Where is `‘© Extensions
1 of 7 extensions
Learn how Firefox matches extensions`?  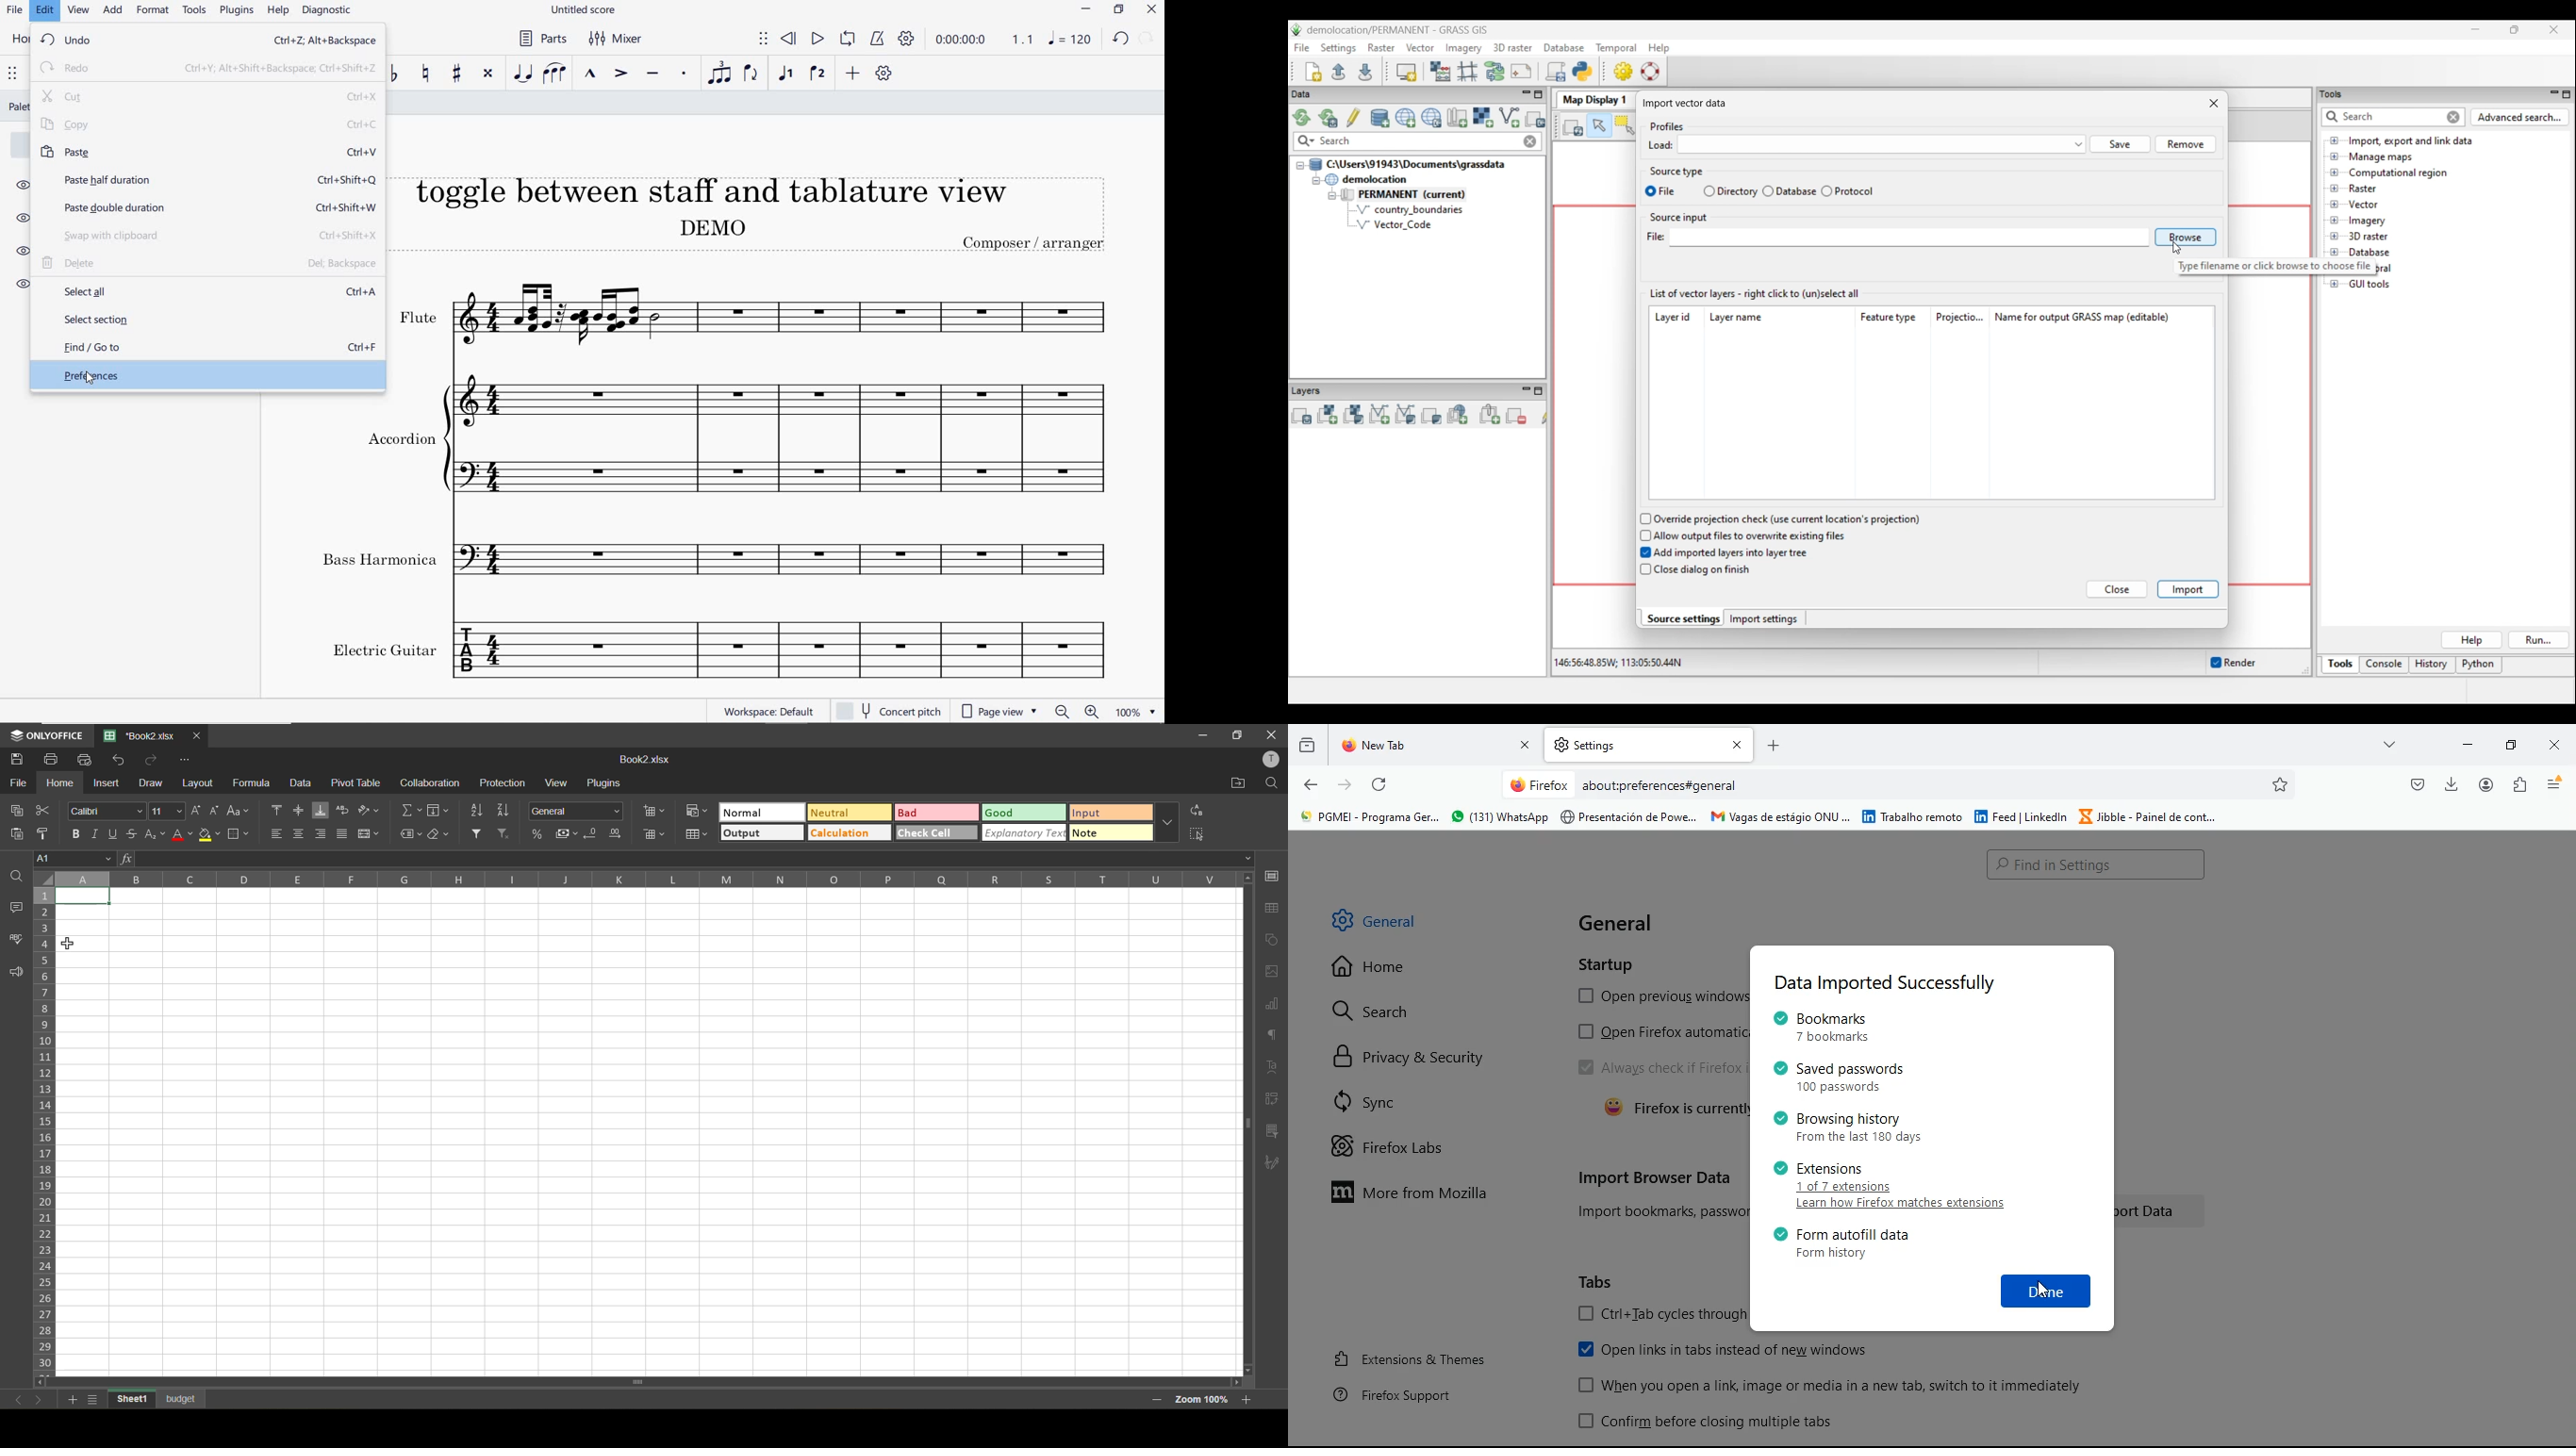
‘© Extensions
1 of 7 extensions
Learn how Firefox matches extensions is located at coordinates (1892, 1187).